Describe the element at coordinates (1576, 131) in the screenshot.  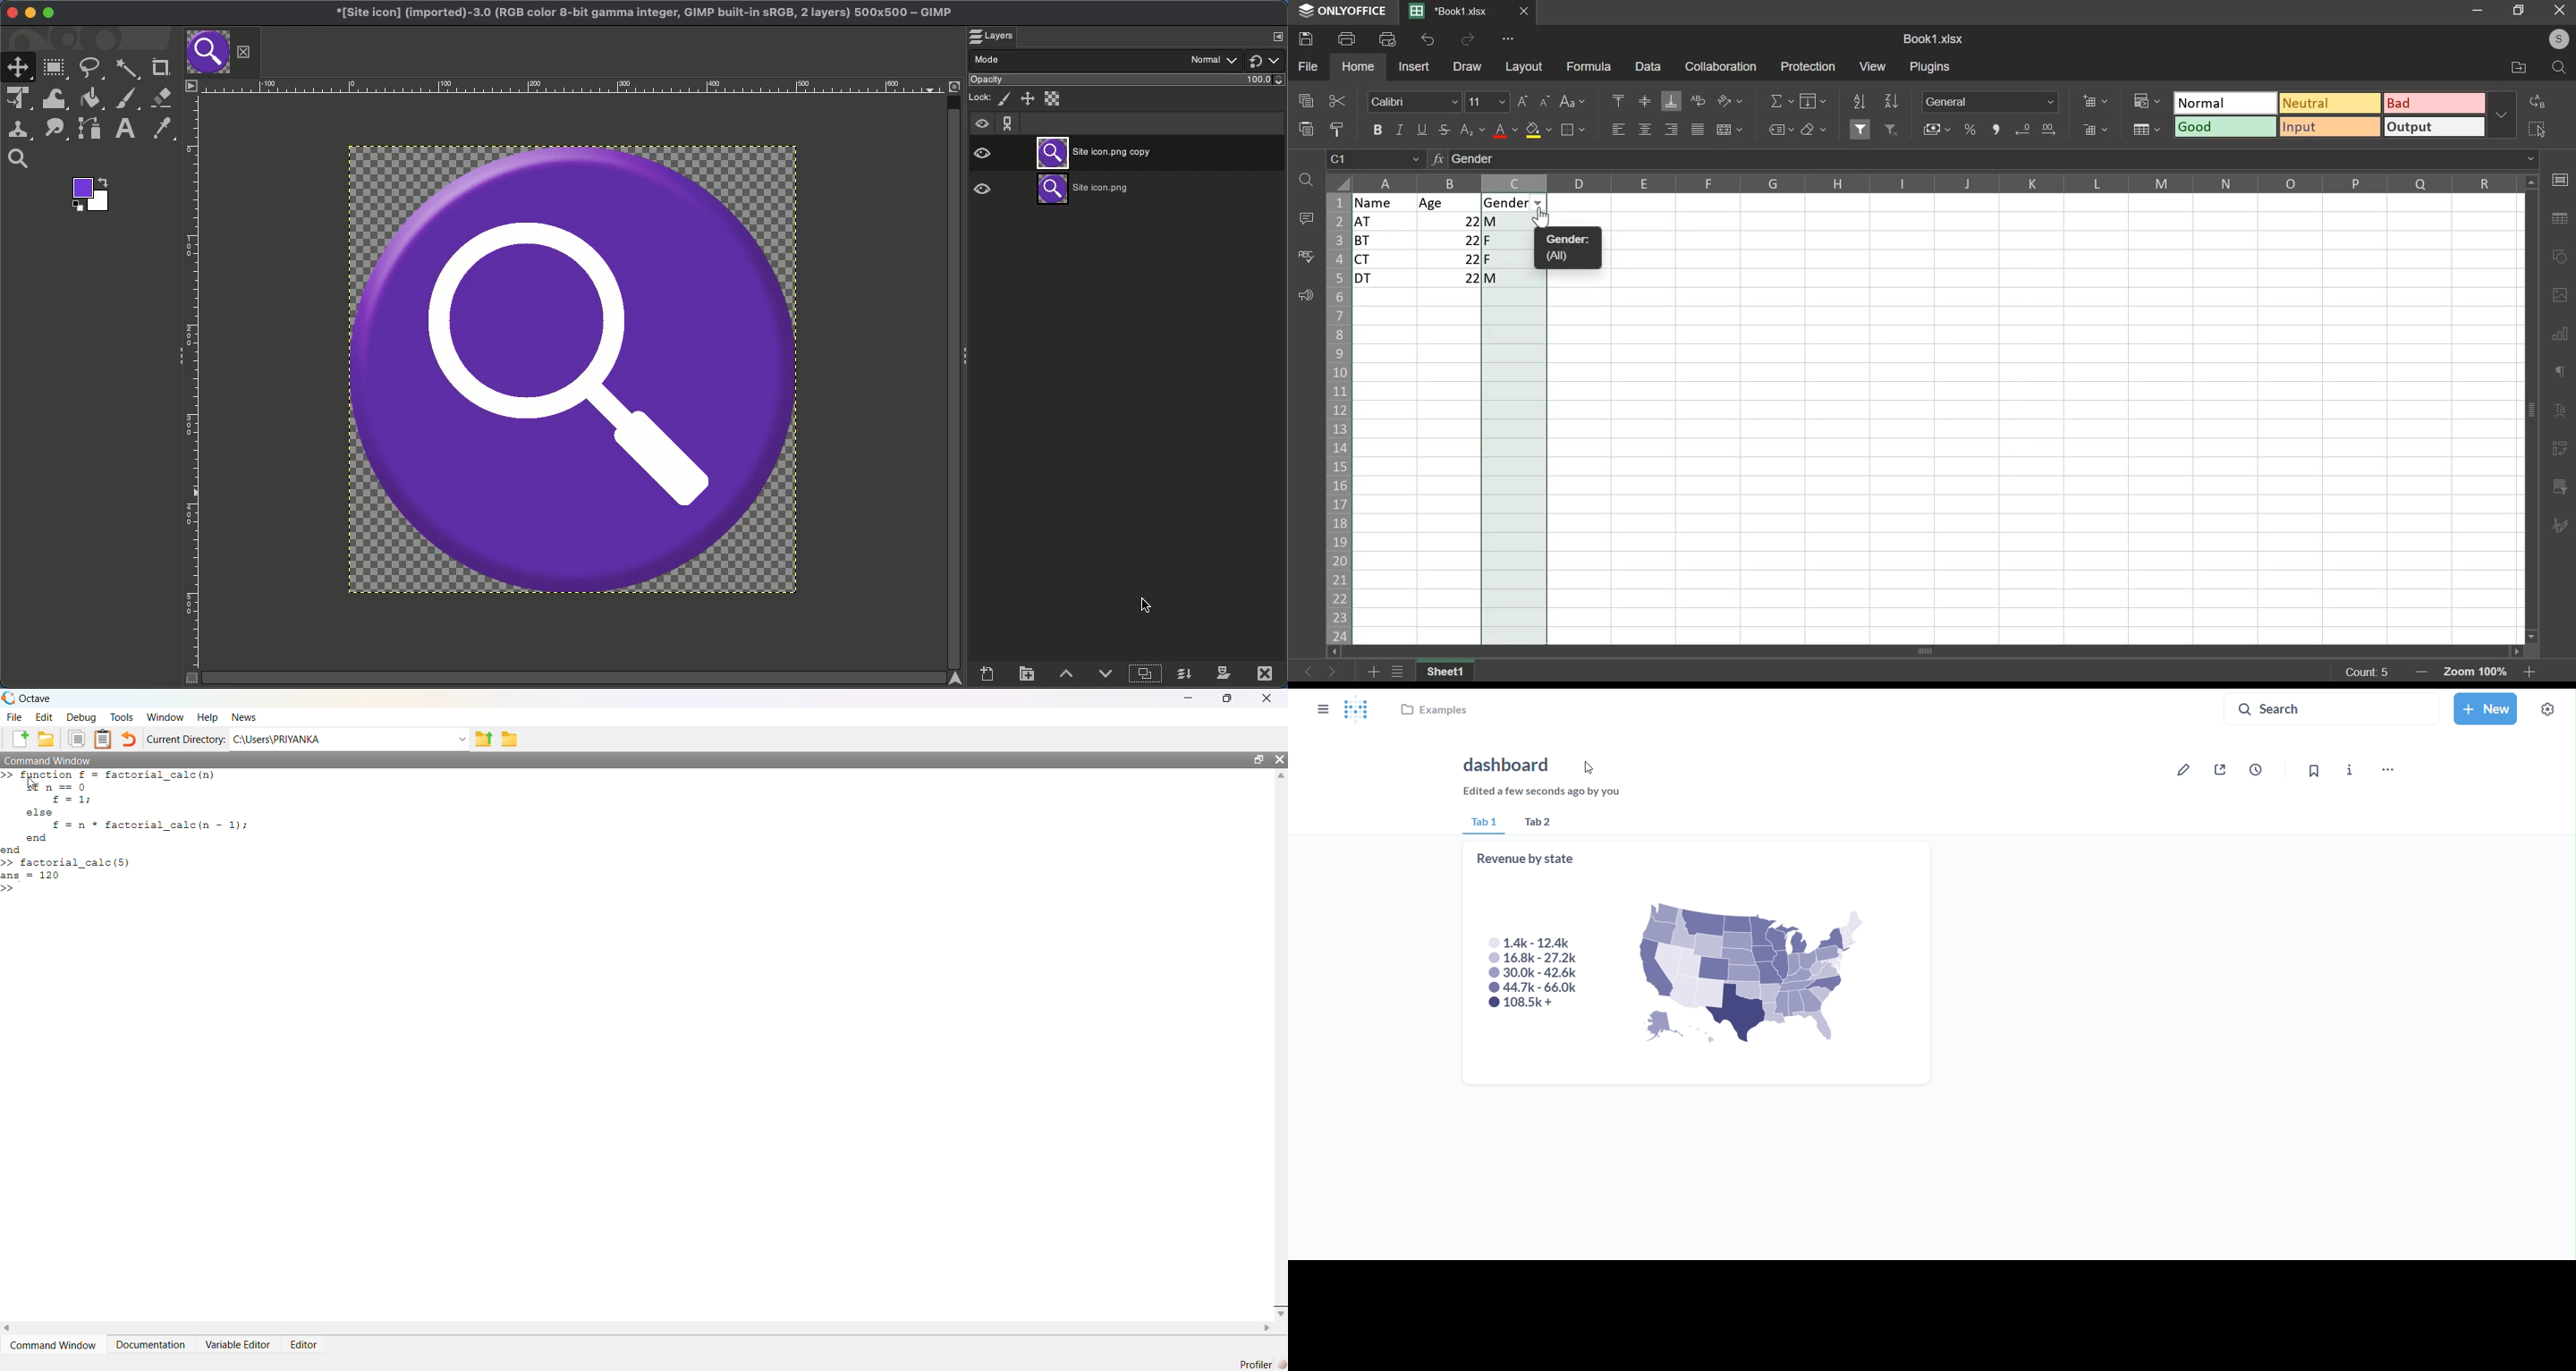
I see `border` at that location.